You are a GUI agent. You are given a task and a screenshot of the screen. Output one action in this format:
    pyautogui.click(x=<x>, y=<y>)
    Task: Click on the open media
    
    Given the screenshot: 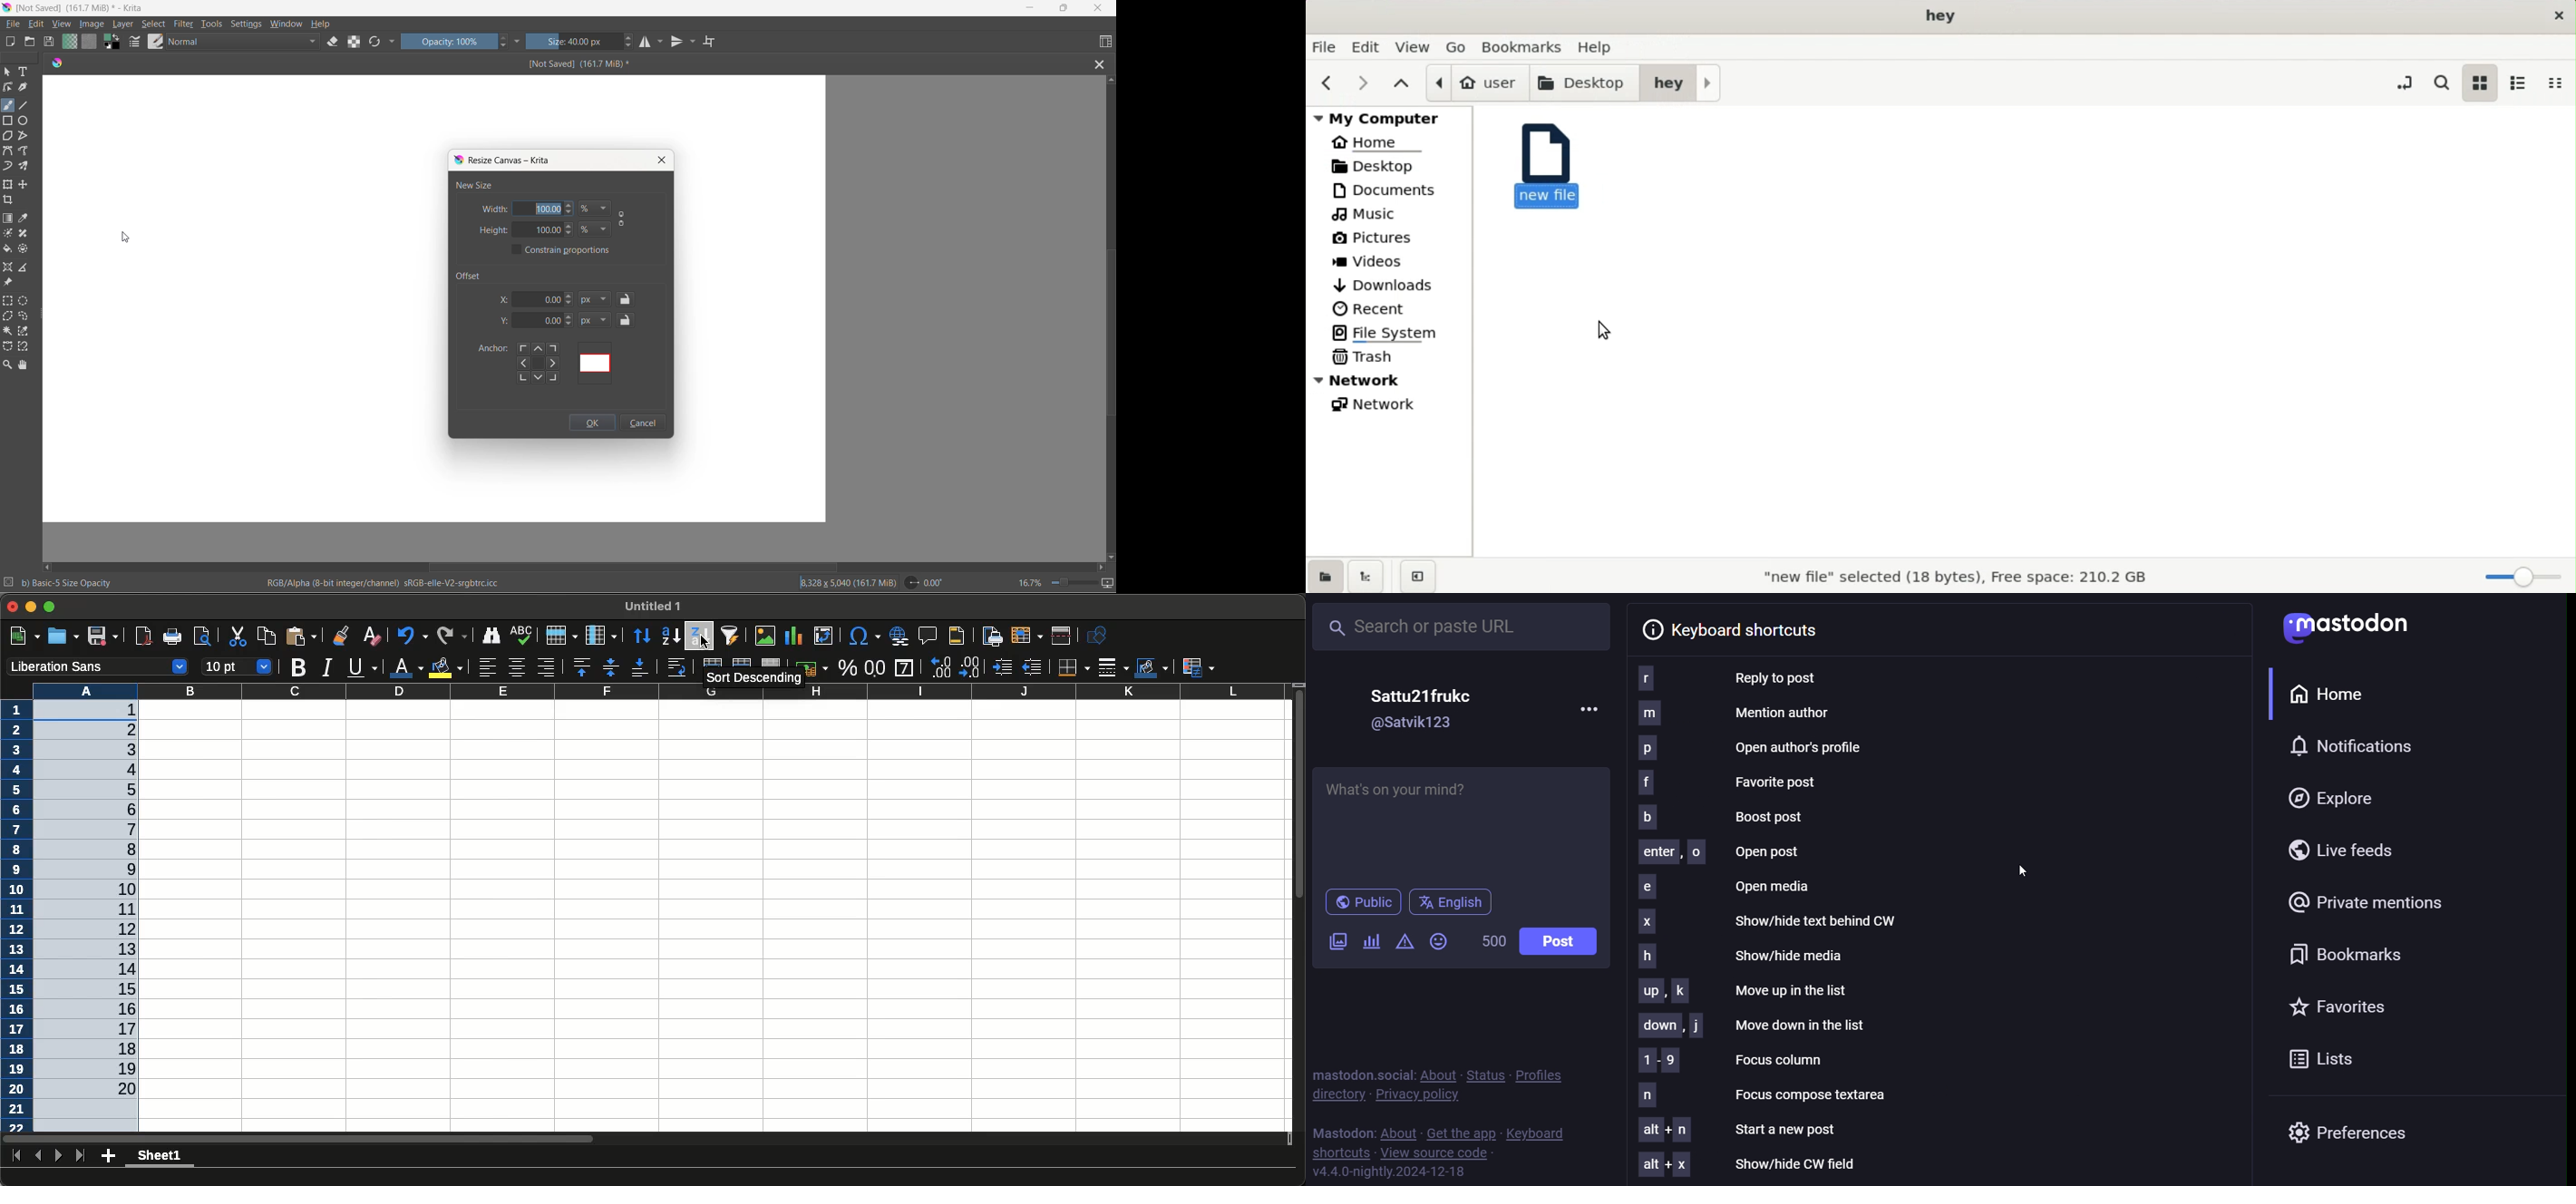 What is the action you would take?
    pyautogui.click(x=1733, y=887)
    